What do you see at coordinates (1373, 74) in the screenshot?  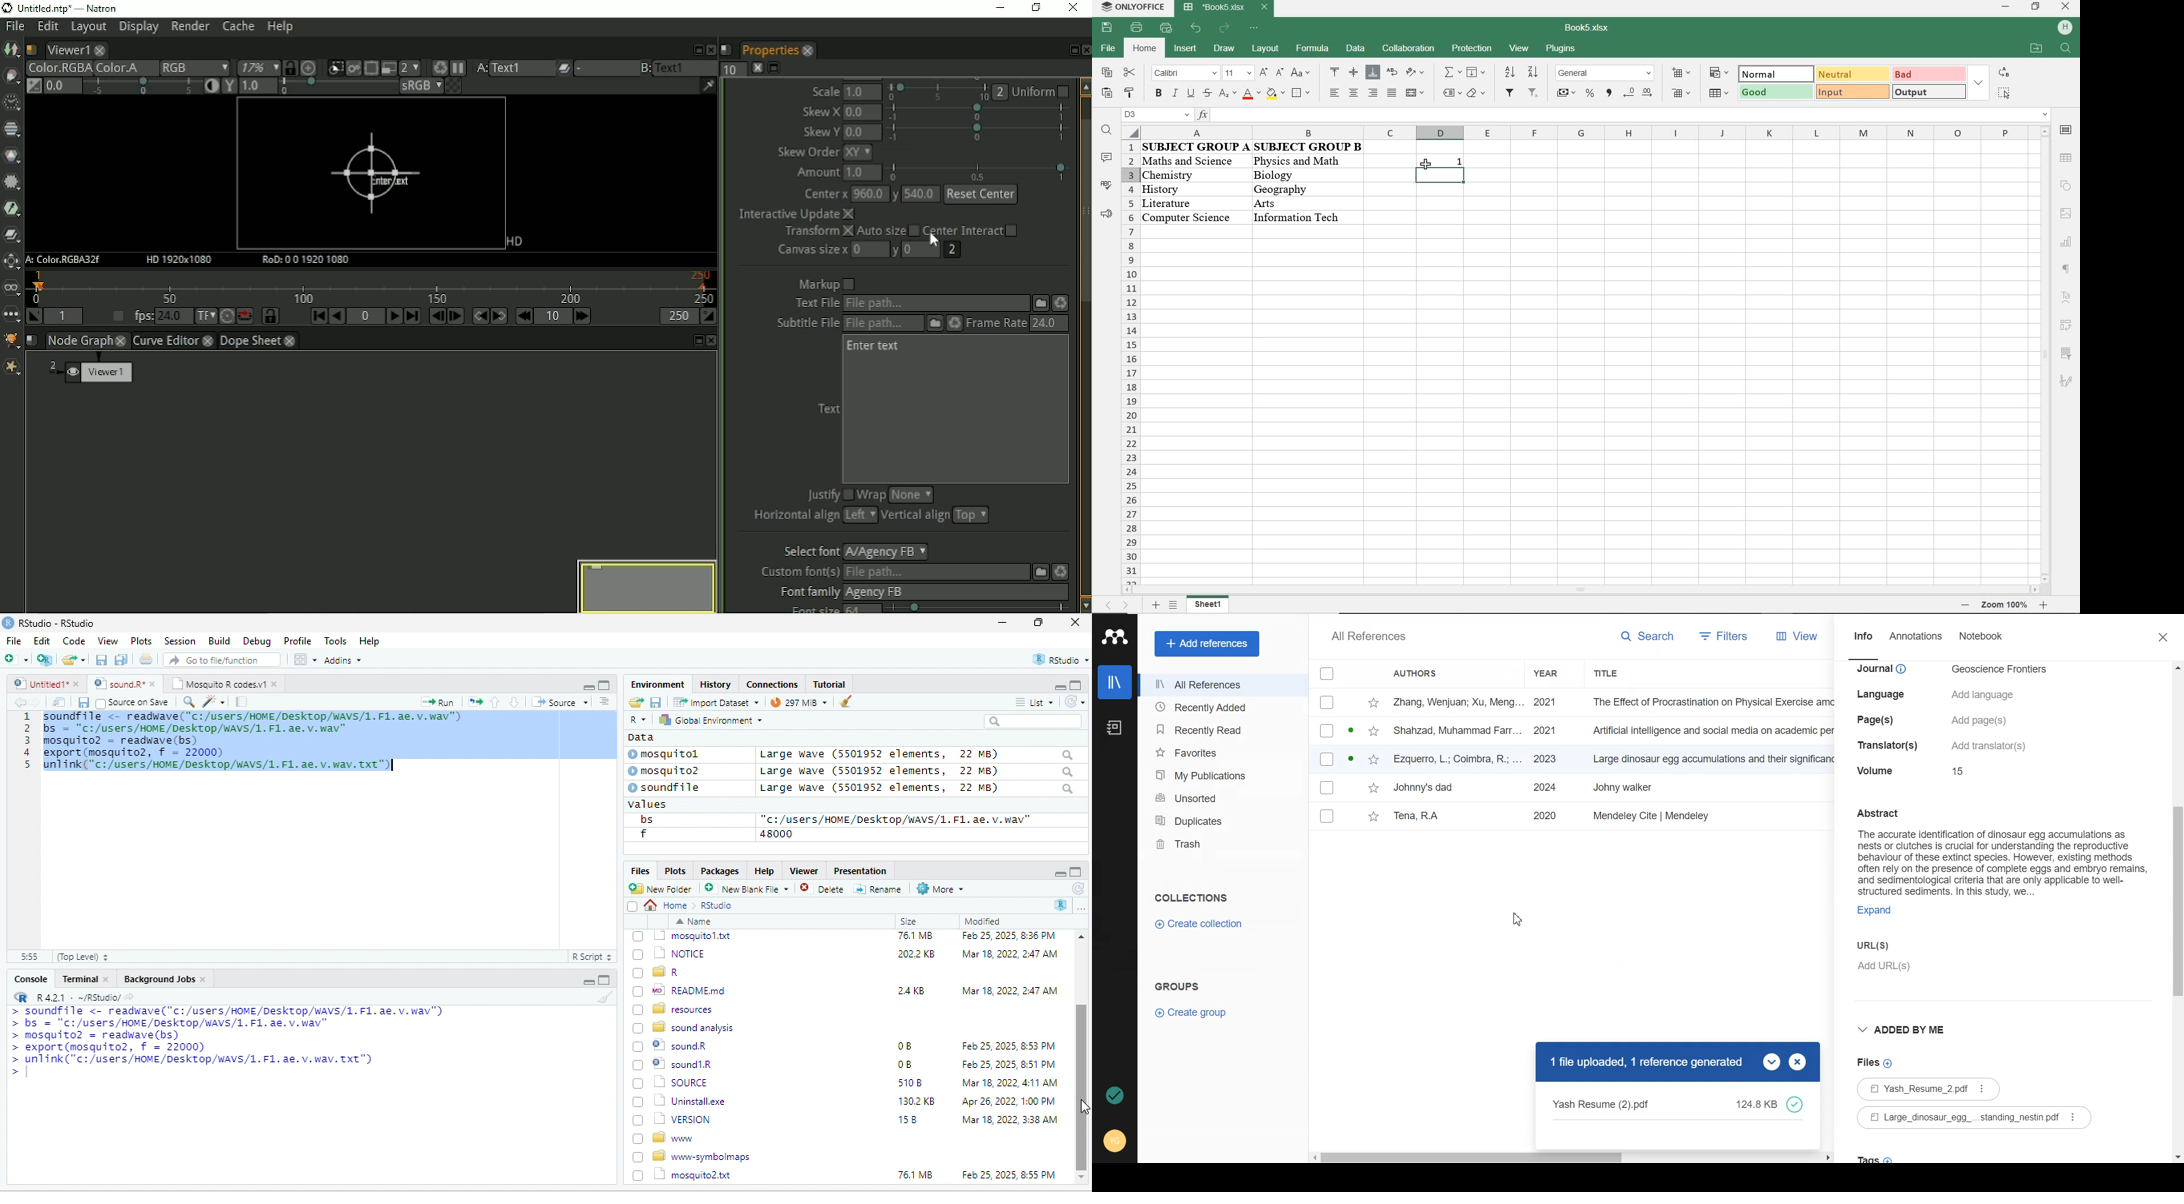 I see `align bottom` at bounding box center [1373, 74].